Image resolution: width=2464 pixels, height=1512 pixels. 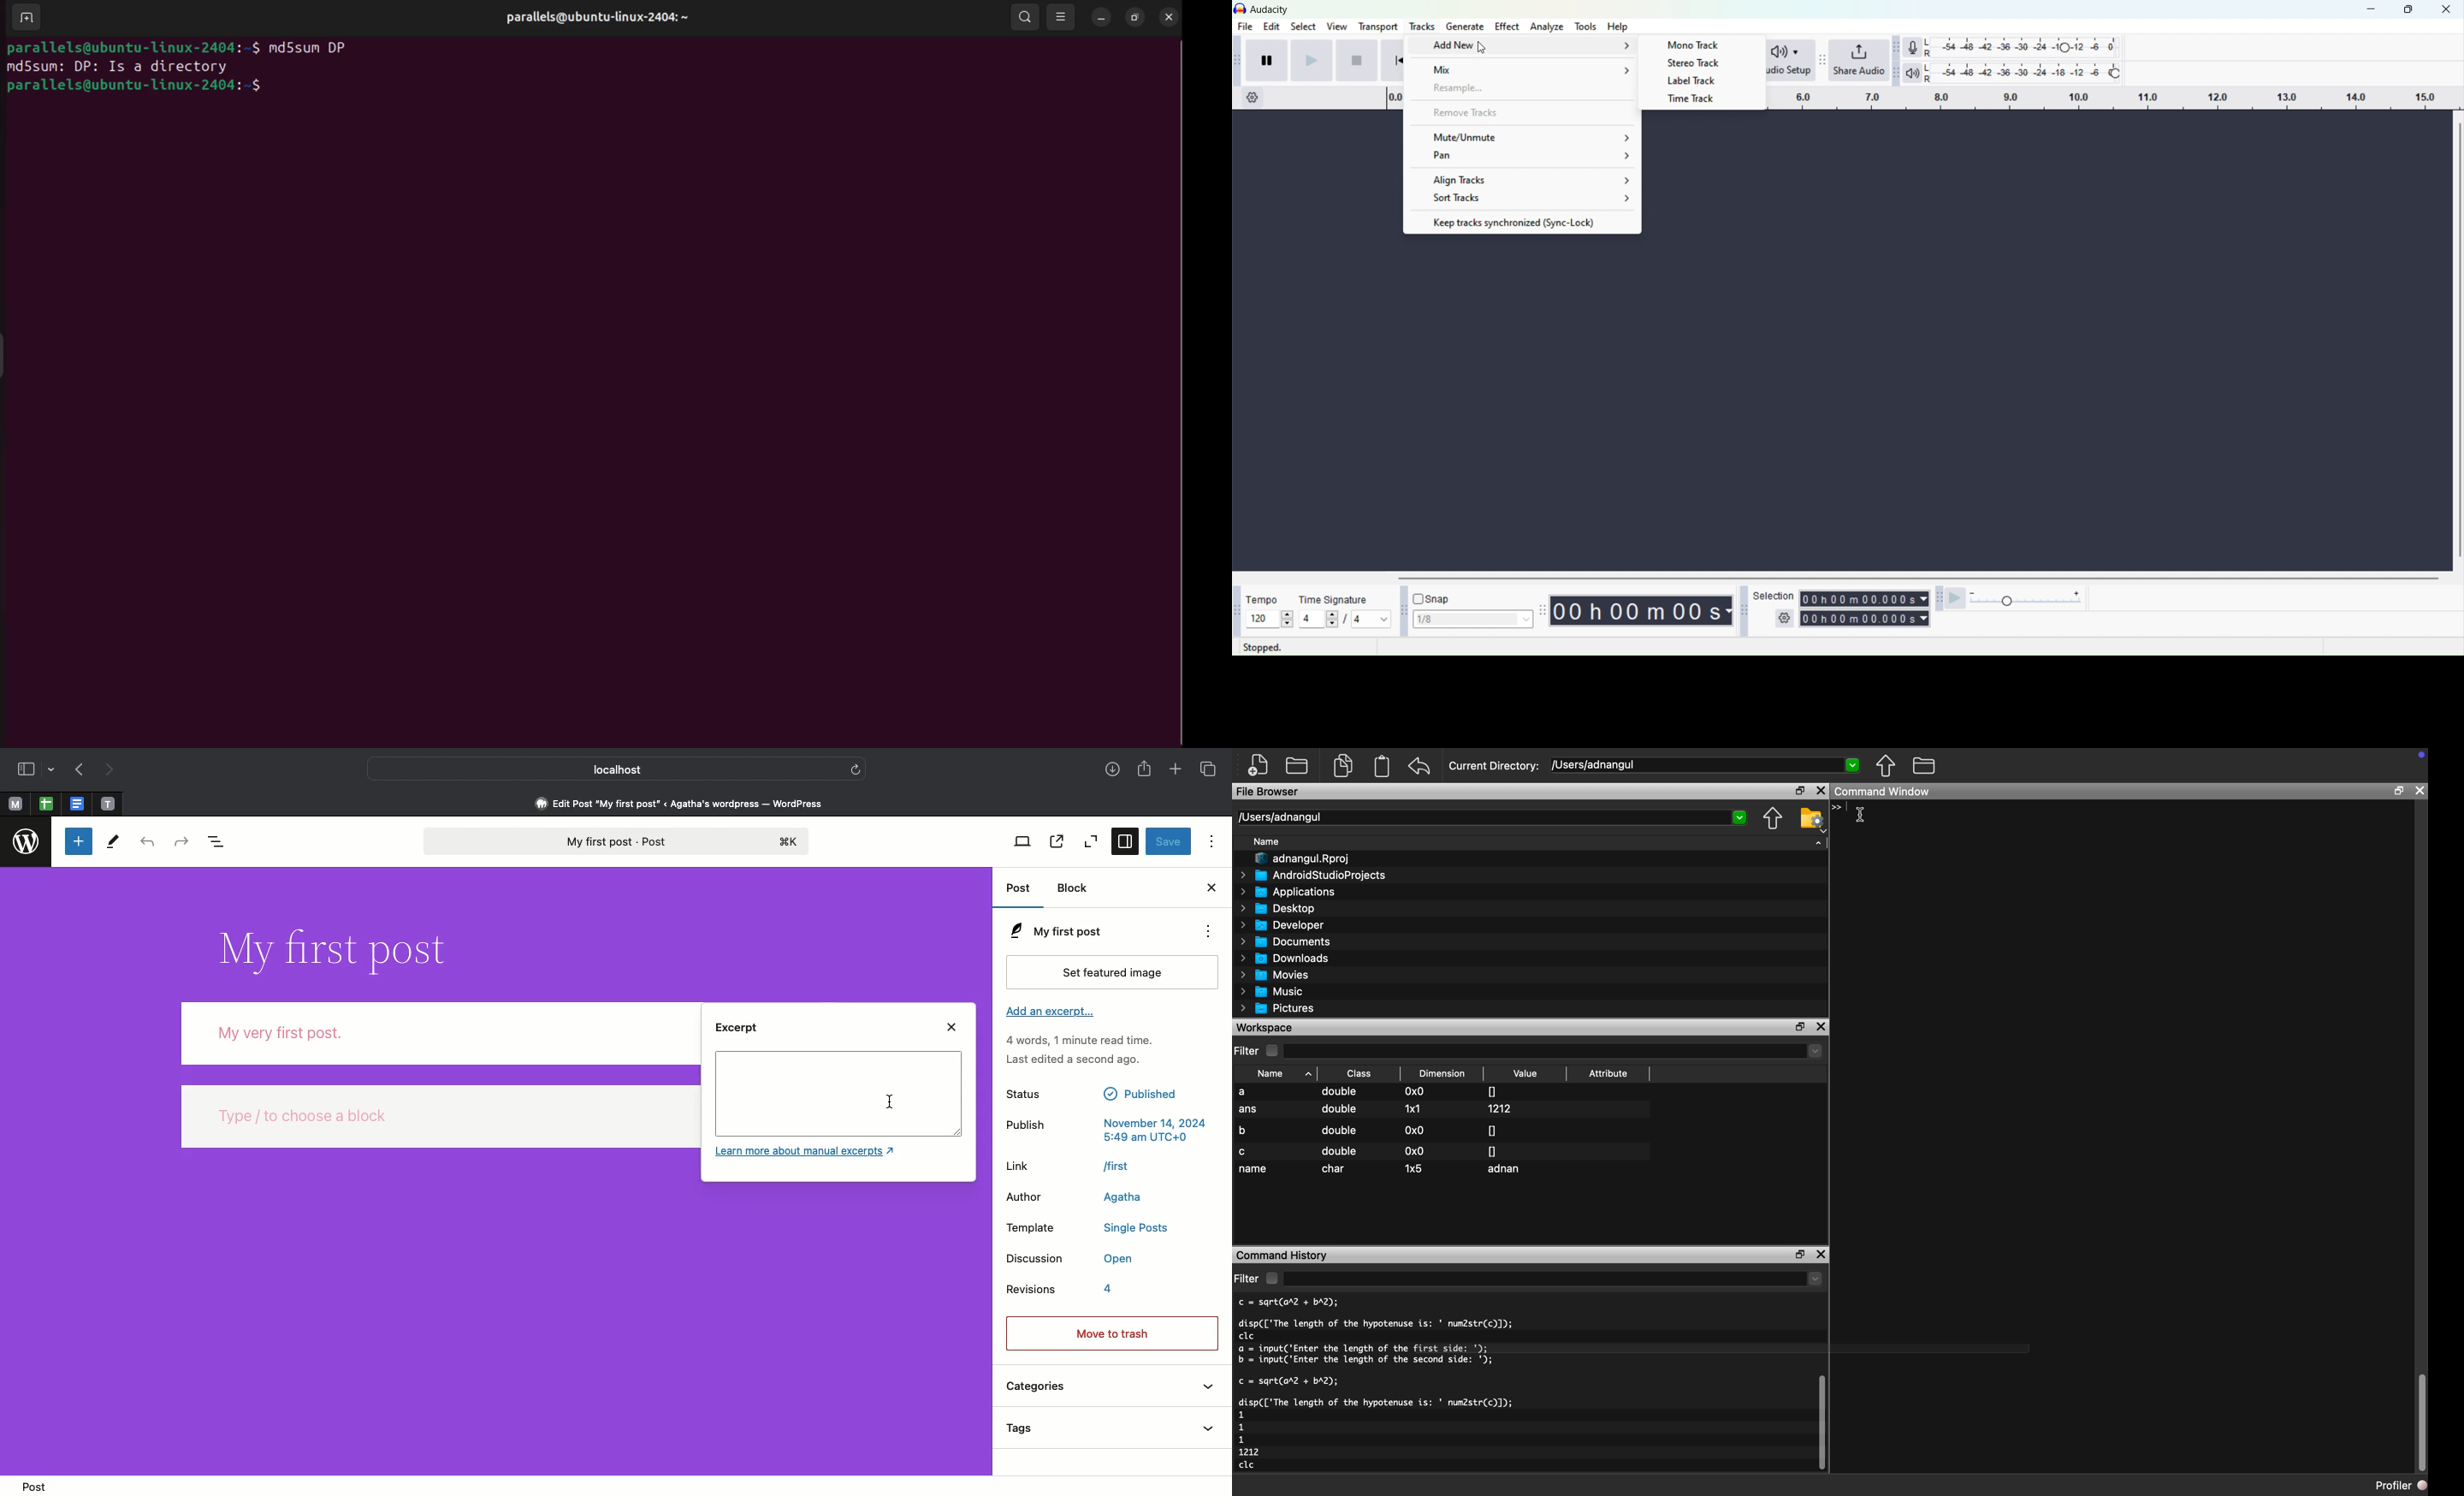 I want to click on cursor, so click(x=1481, y=51).